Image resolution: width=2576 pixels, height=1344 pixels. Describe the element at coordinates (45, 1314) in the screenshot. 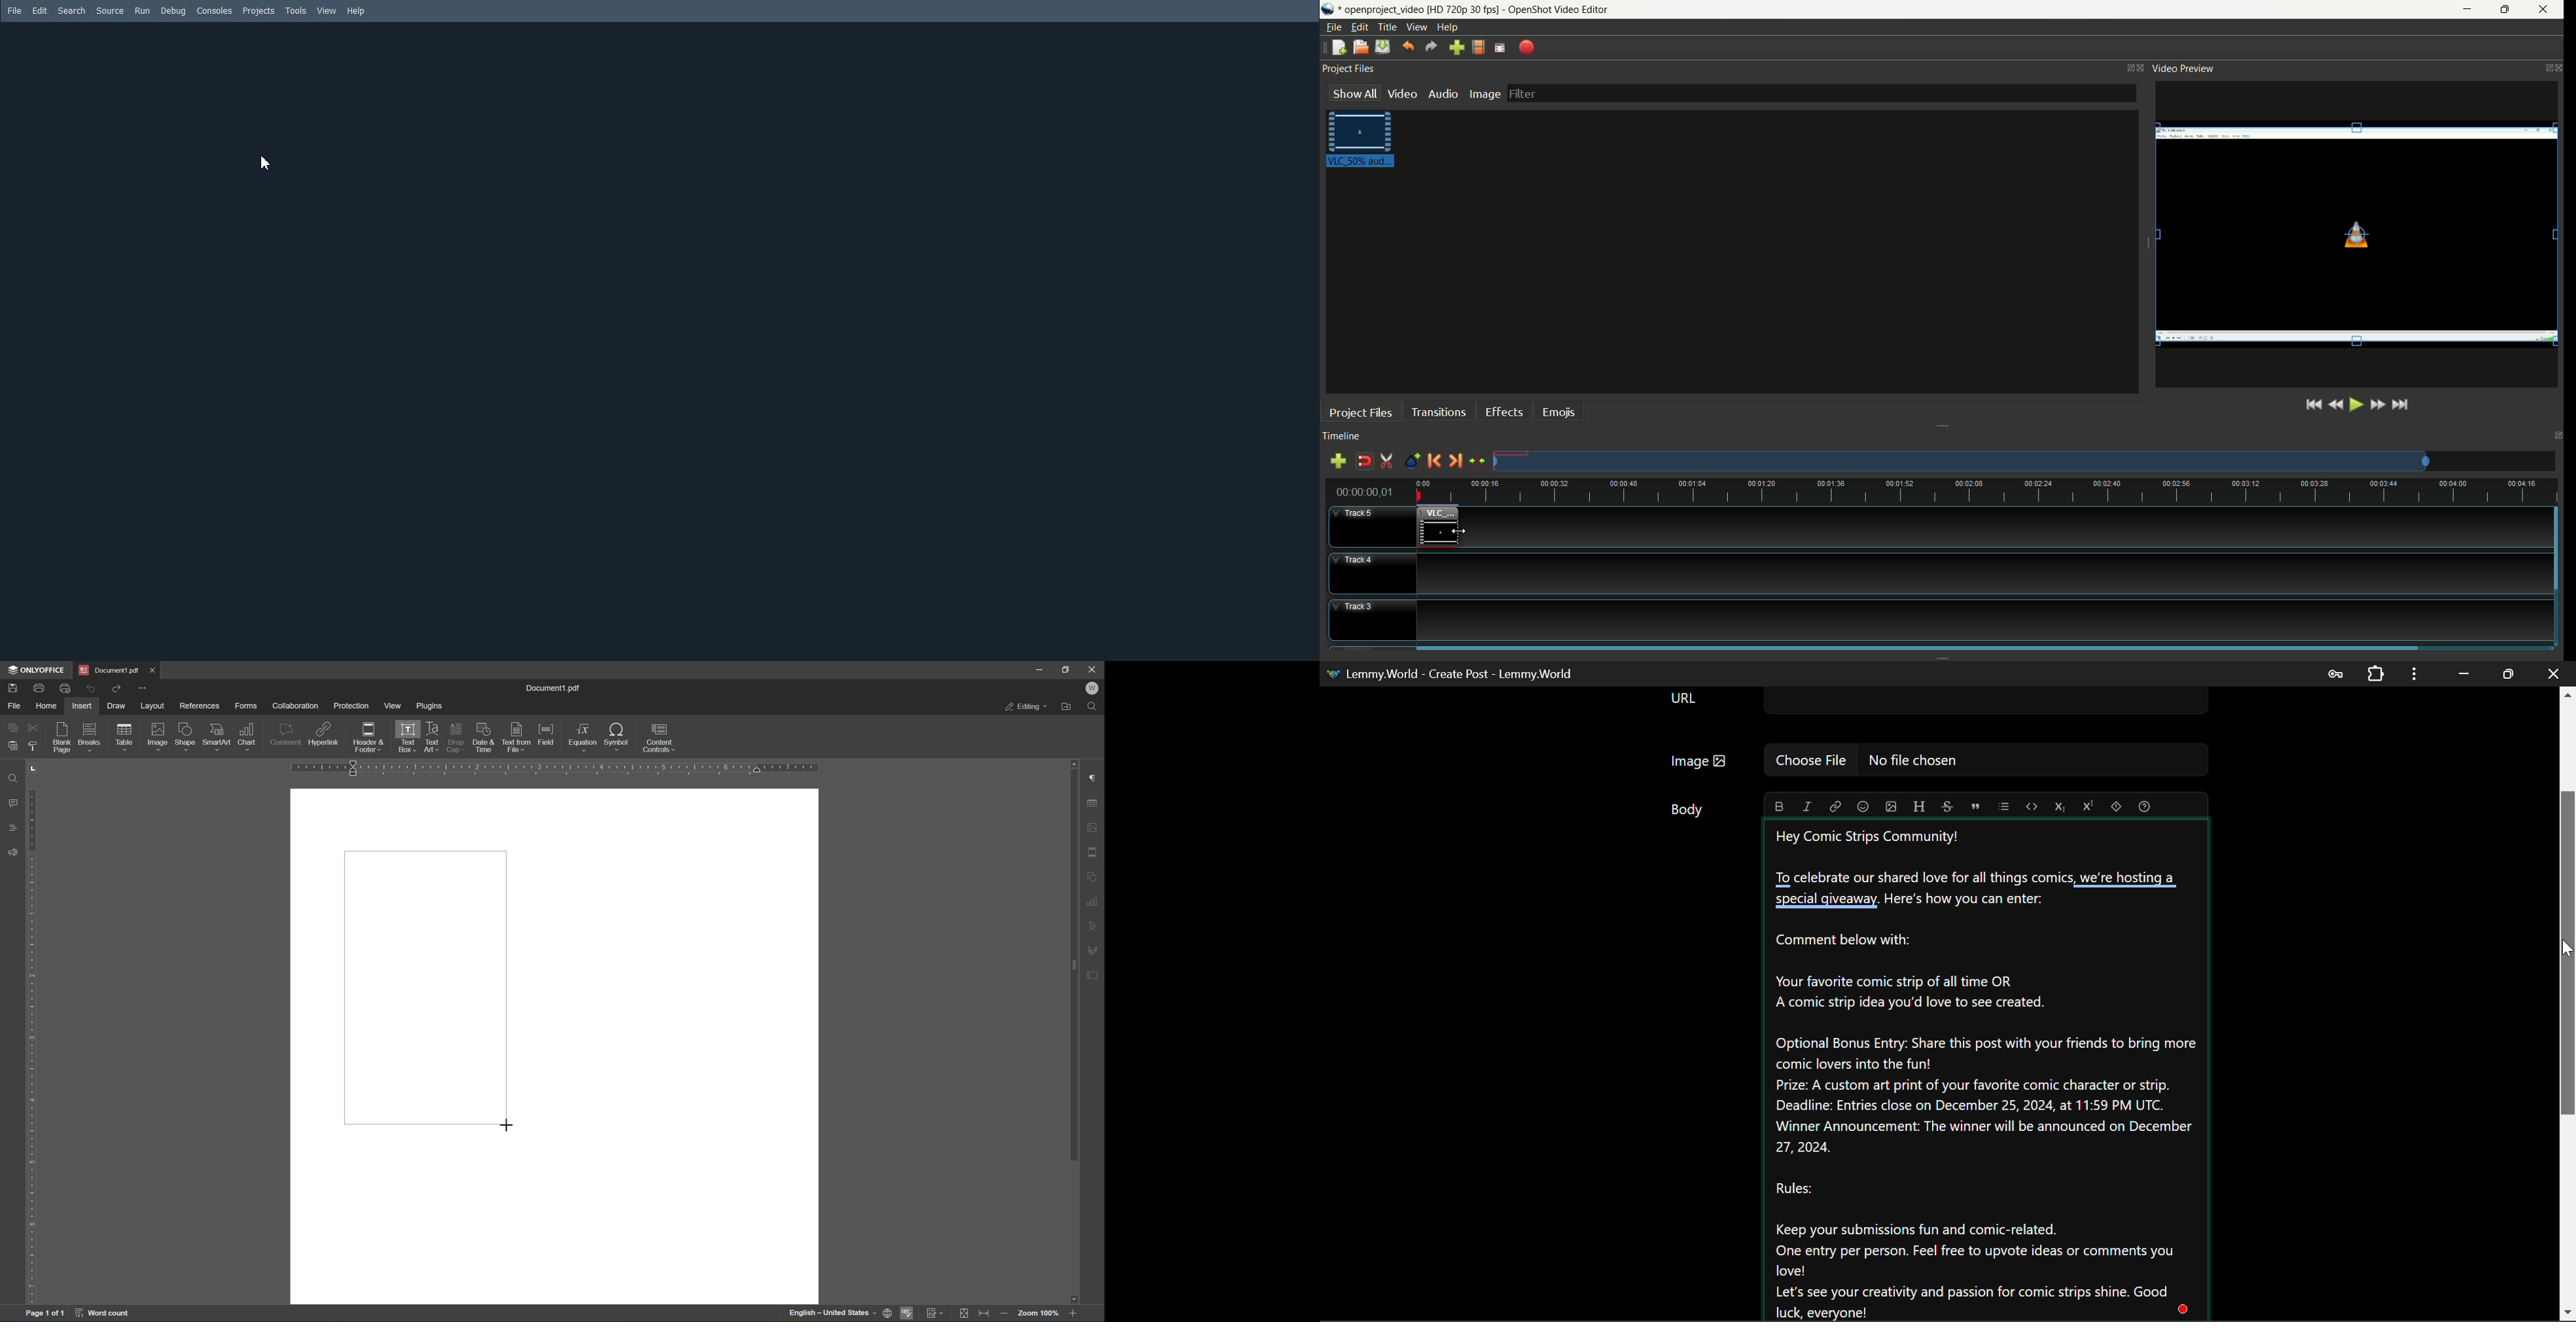

I see `Page 1 of 1` at that location.